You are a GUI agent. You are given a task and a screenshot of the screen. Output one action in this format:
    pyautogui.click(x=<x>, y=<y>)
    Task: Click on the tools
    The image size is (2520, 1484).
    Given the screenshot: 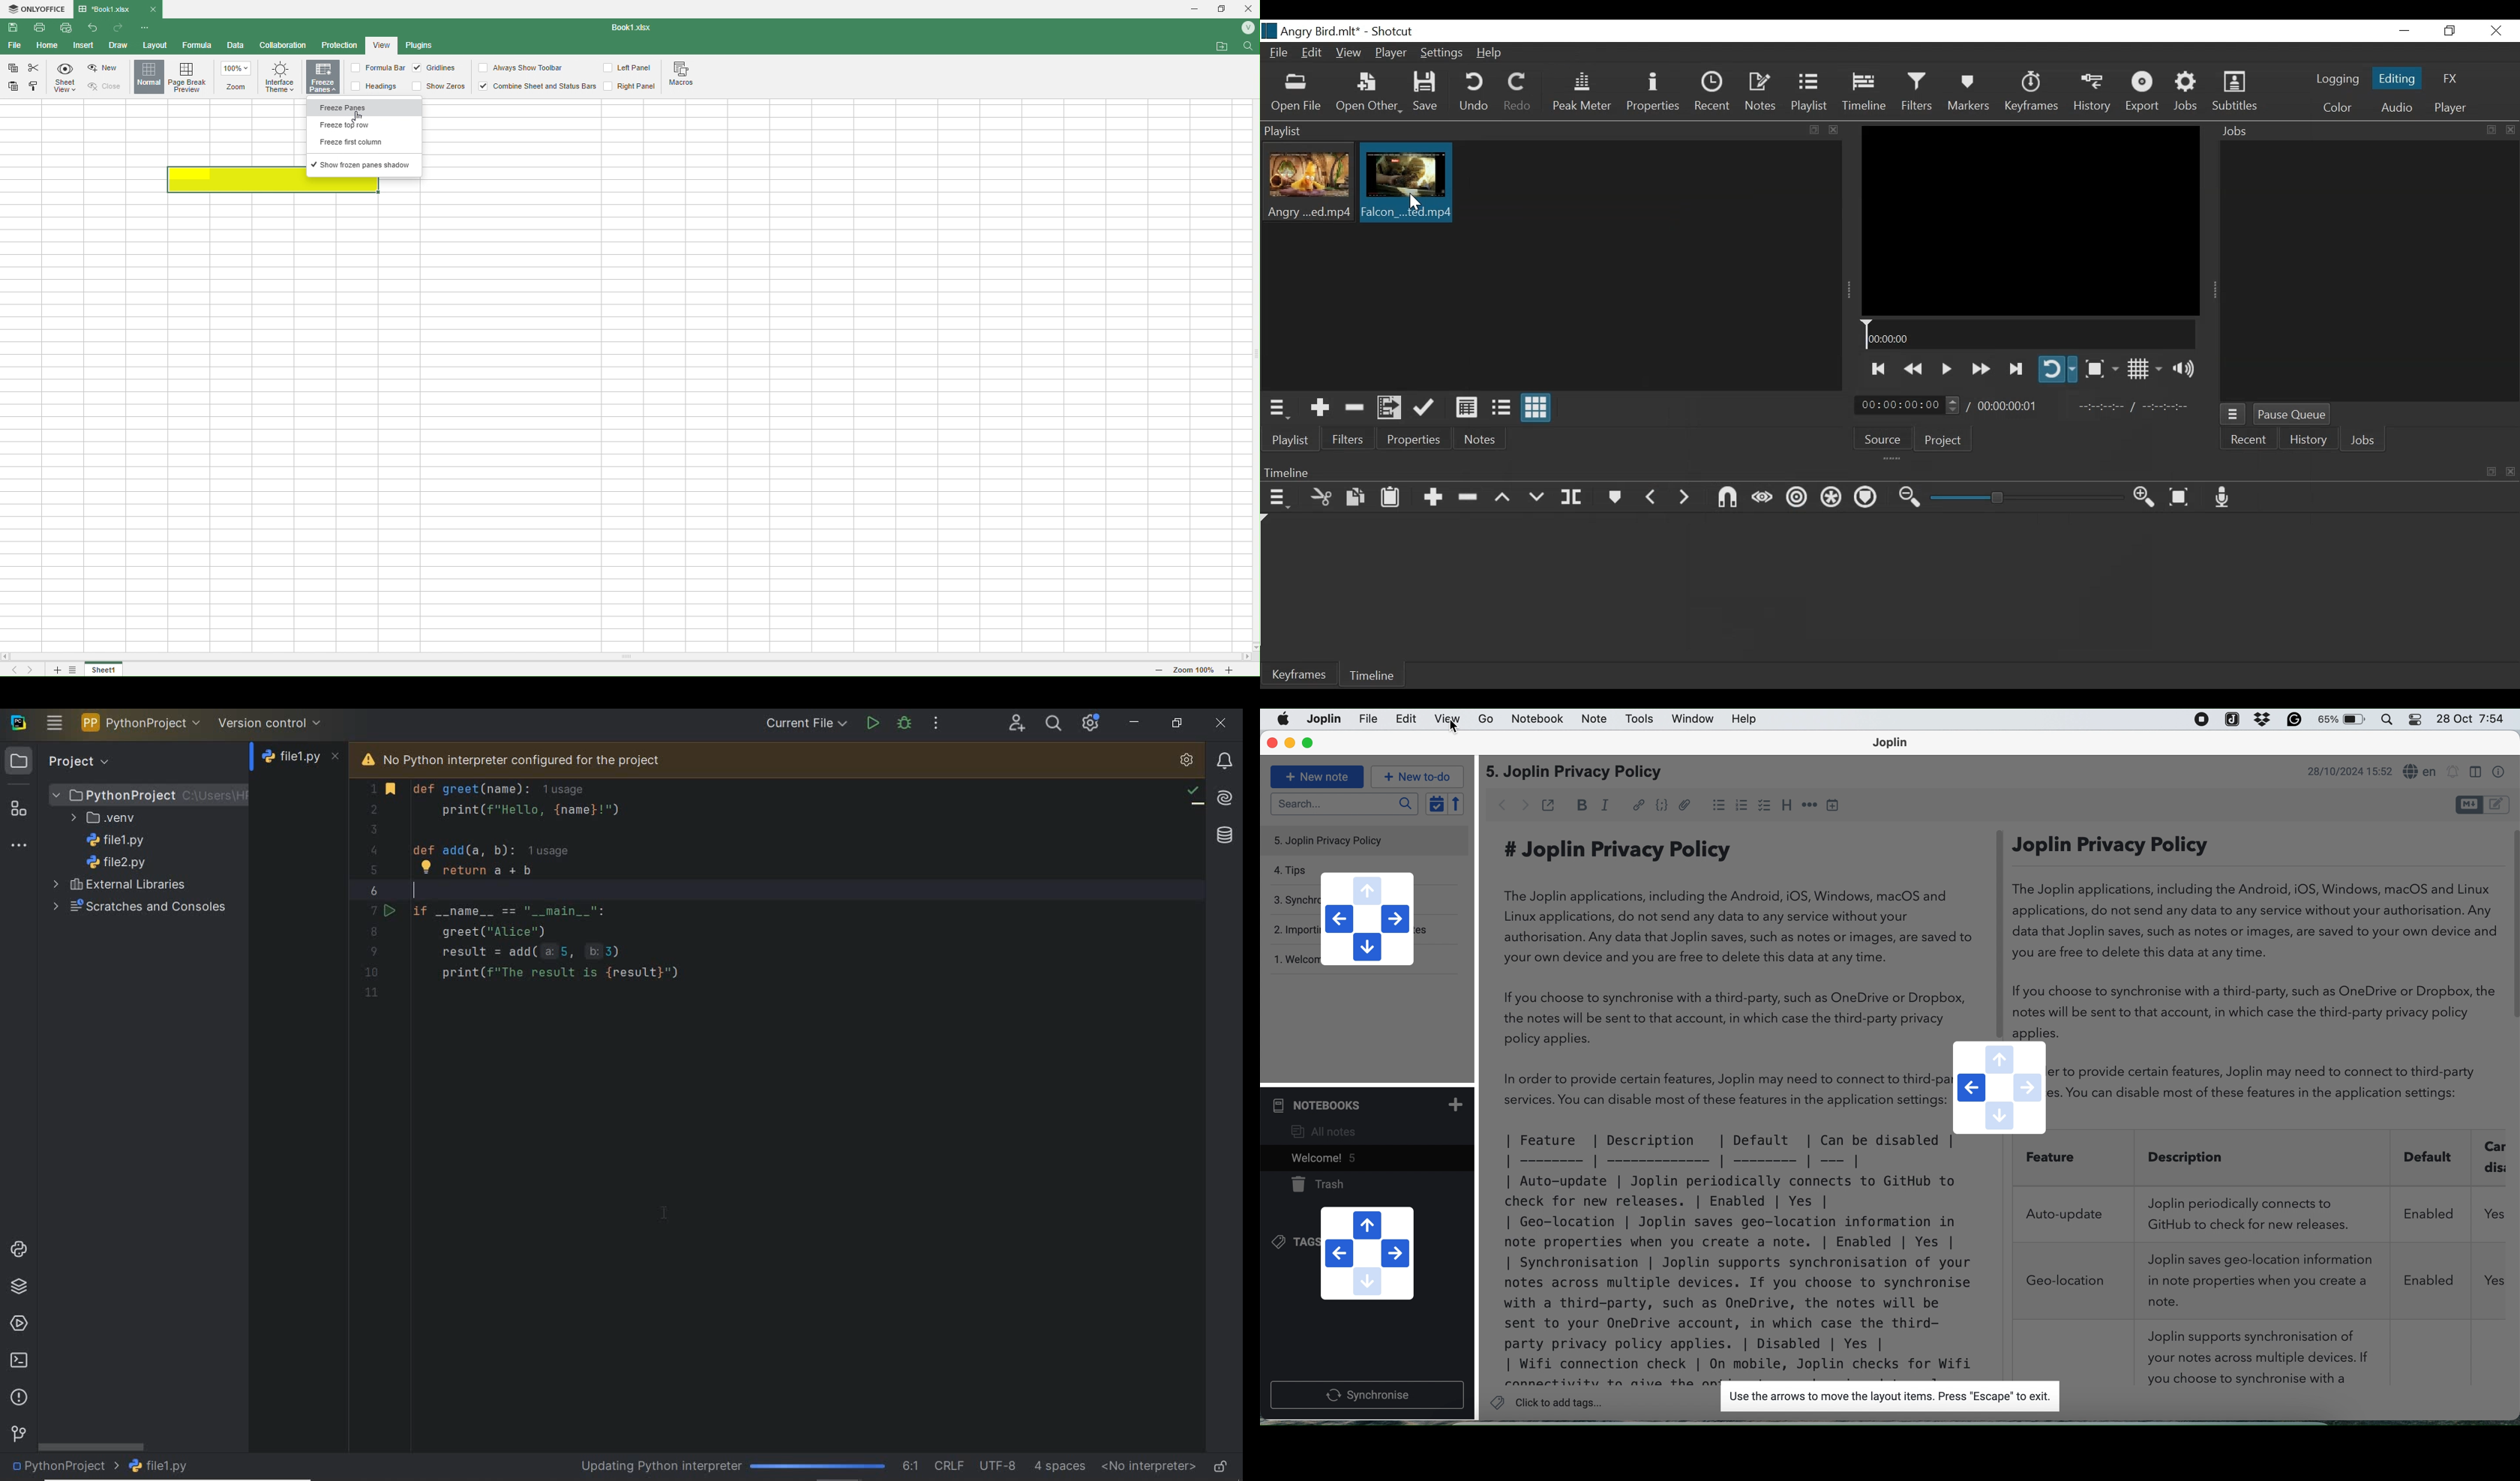 What is the action you would take?
    pyautogui.click(x=1640, y=720)
    